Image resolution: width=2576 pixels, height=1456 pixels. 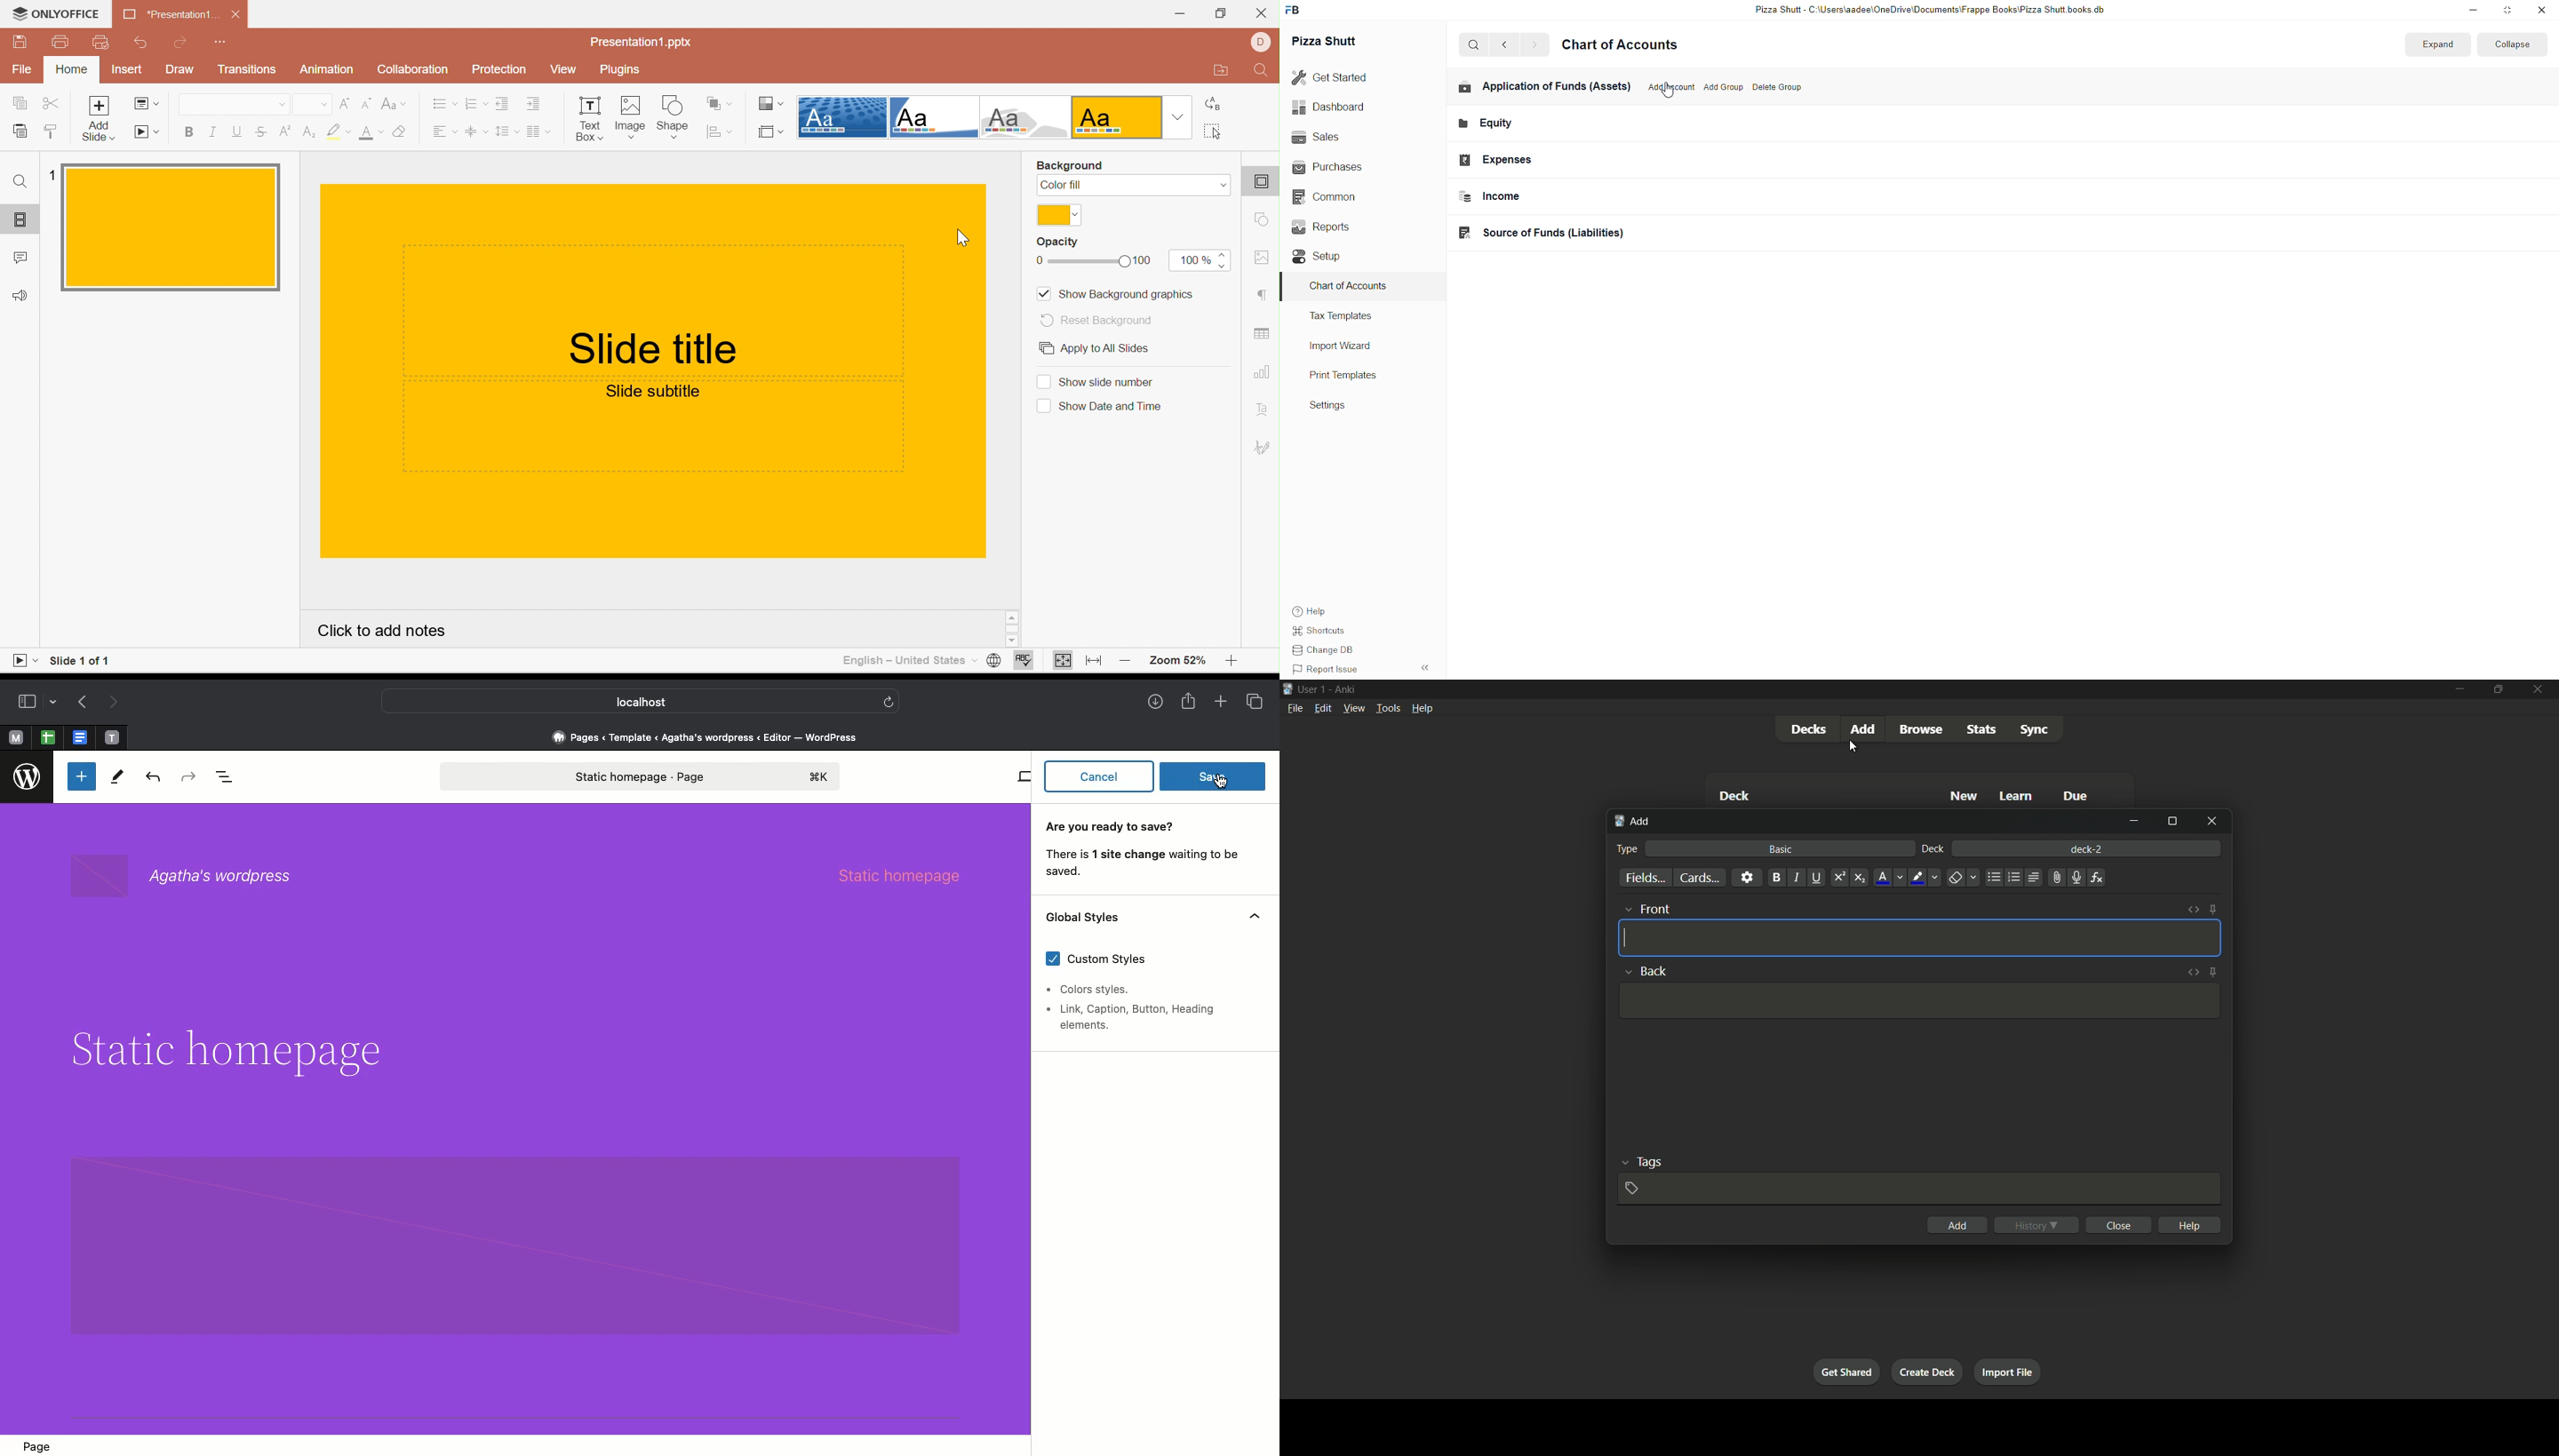 What do you see at coordinates (2193, 971) in the screenshot?
I see `toggle html editor` at bounding box center [2193, 971].